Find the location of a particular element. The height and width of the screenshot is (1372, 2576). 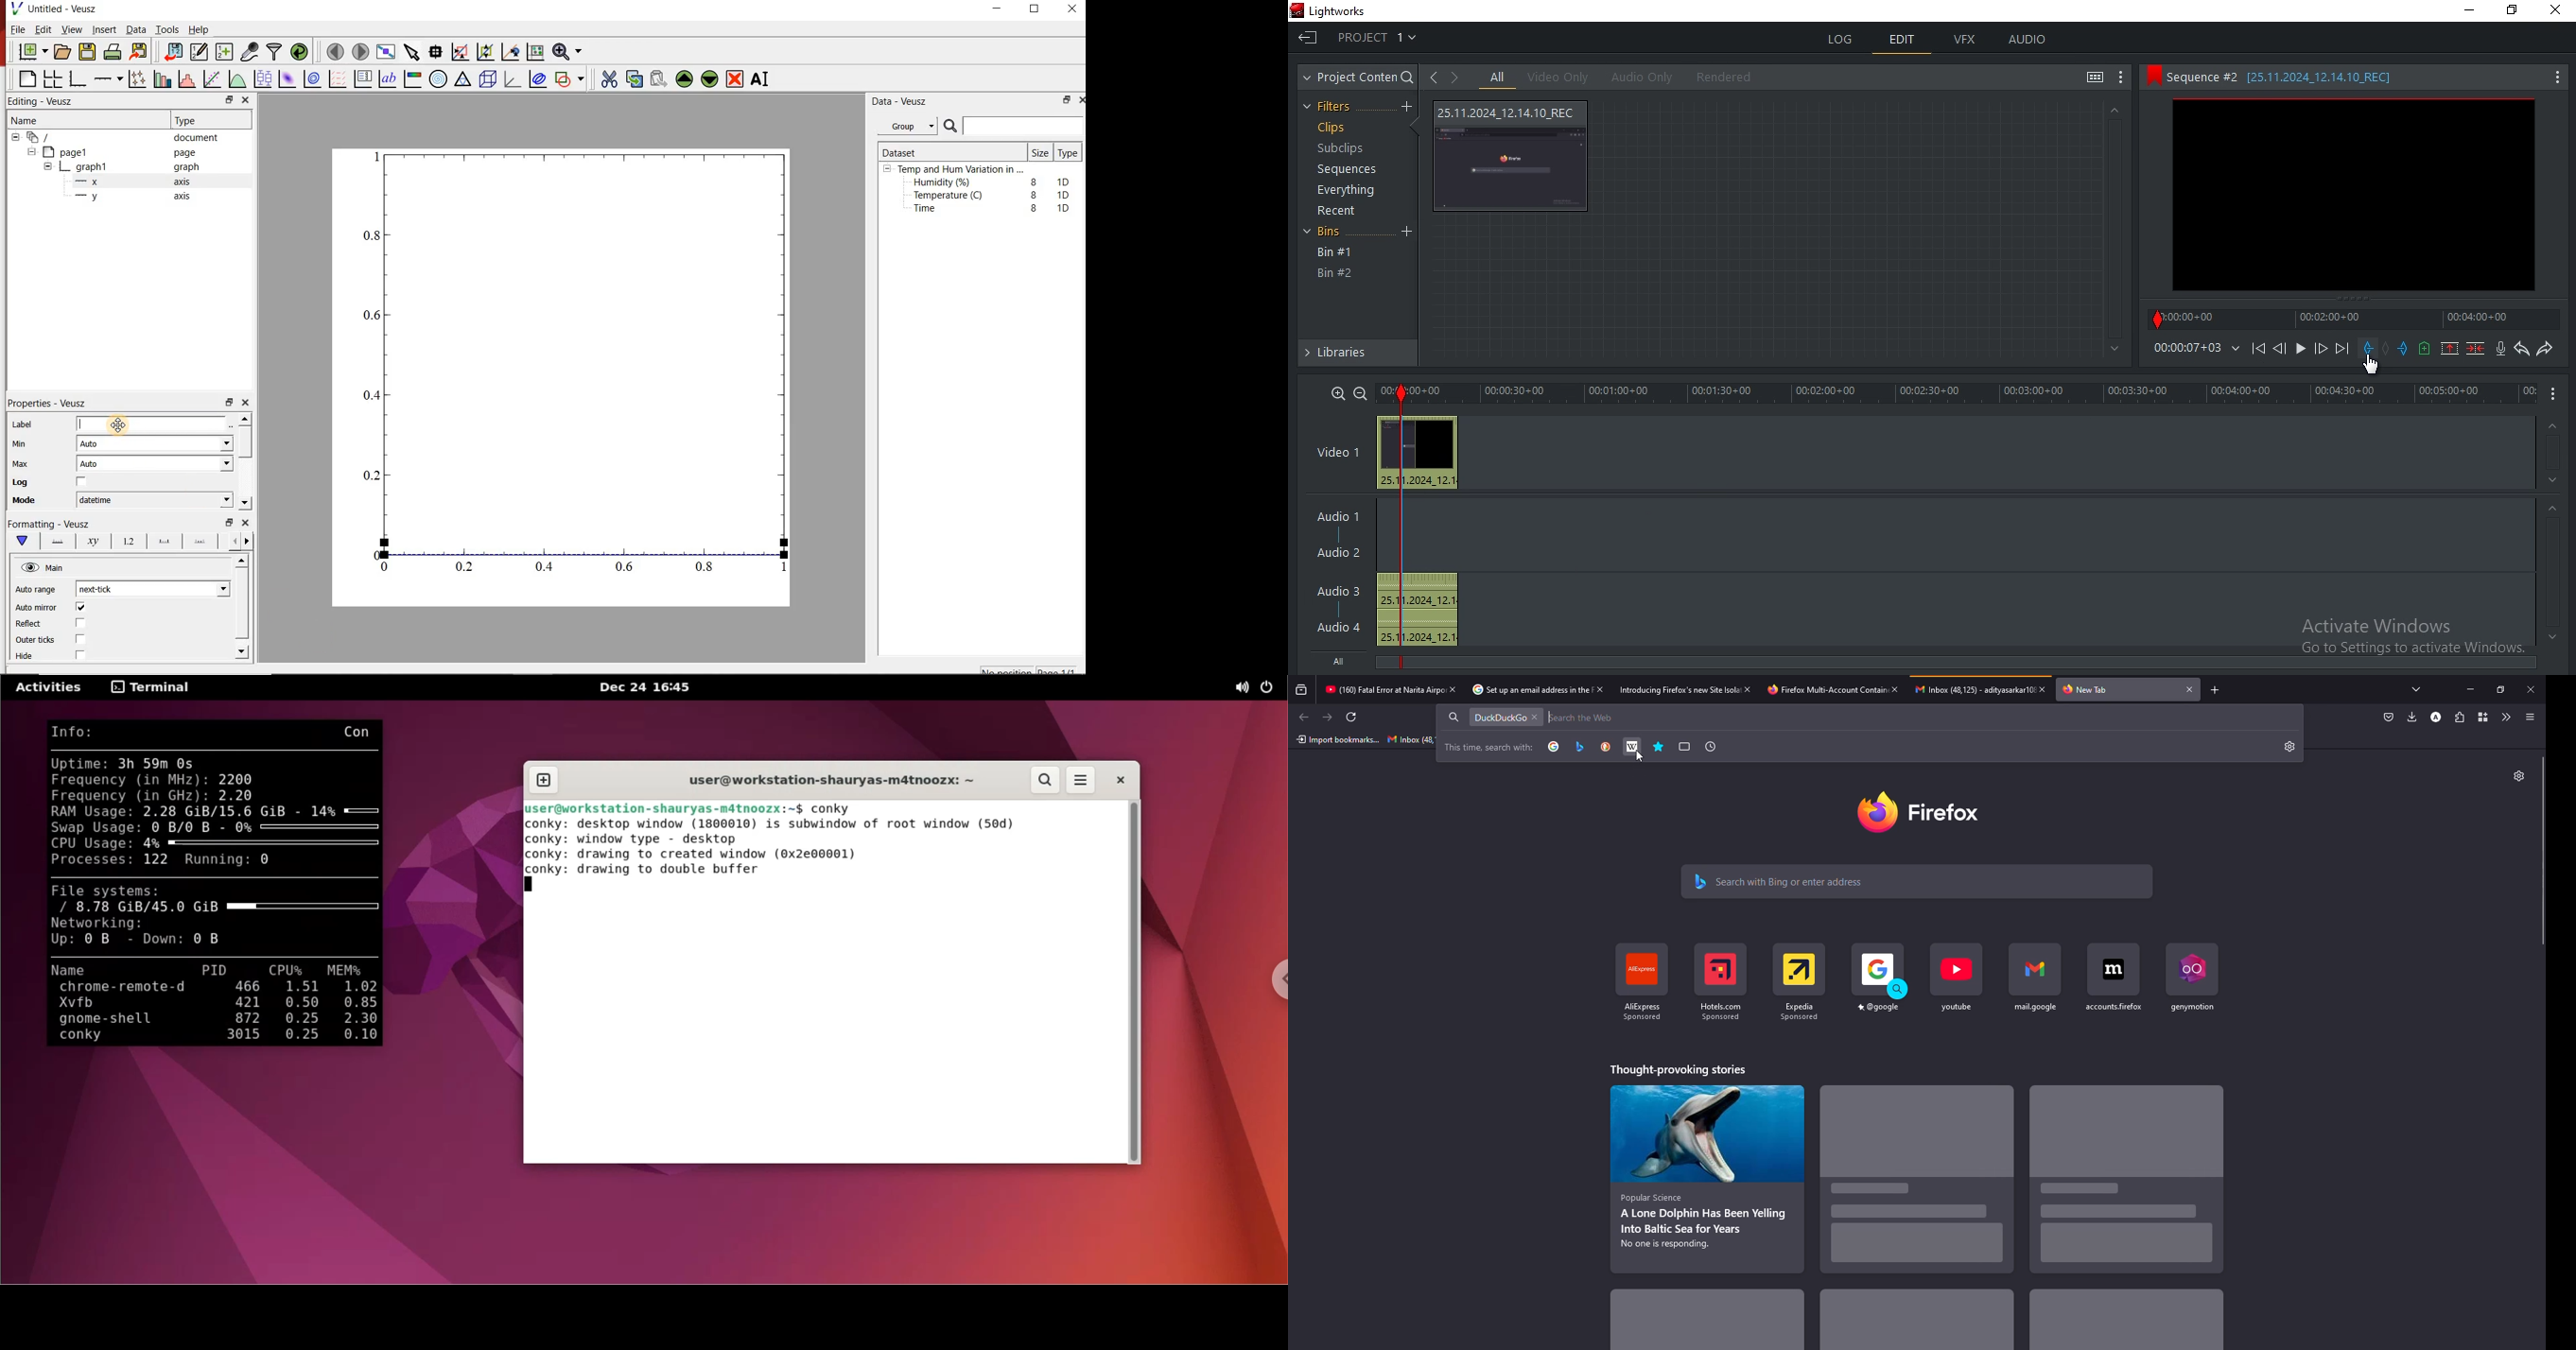

move to the next page is located at coordinates (360, 51).